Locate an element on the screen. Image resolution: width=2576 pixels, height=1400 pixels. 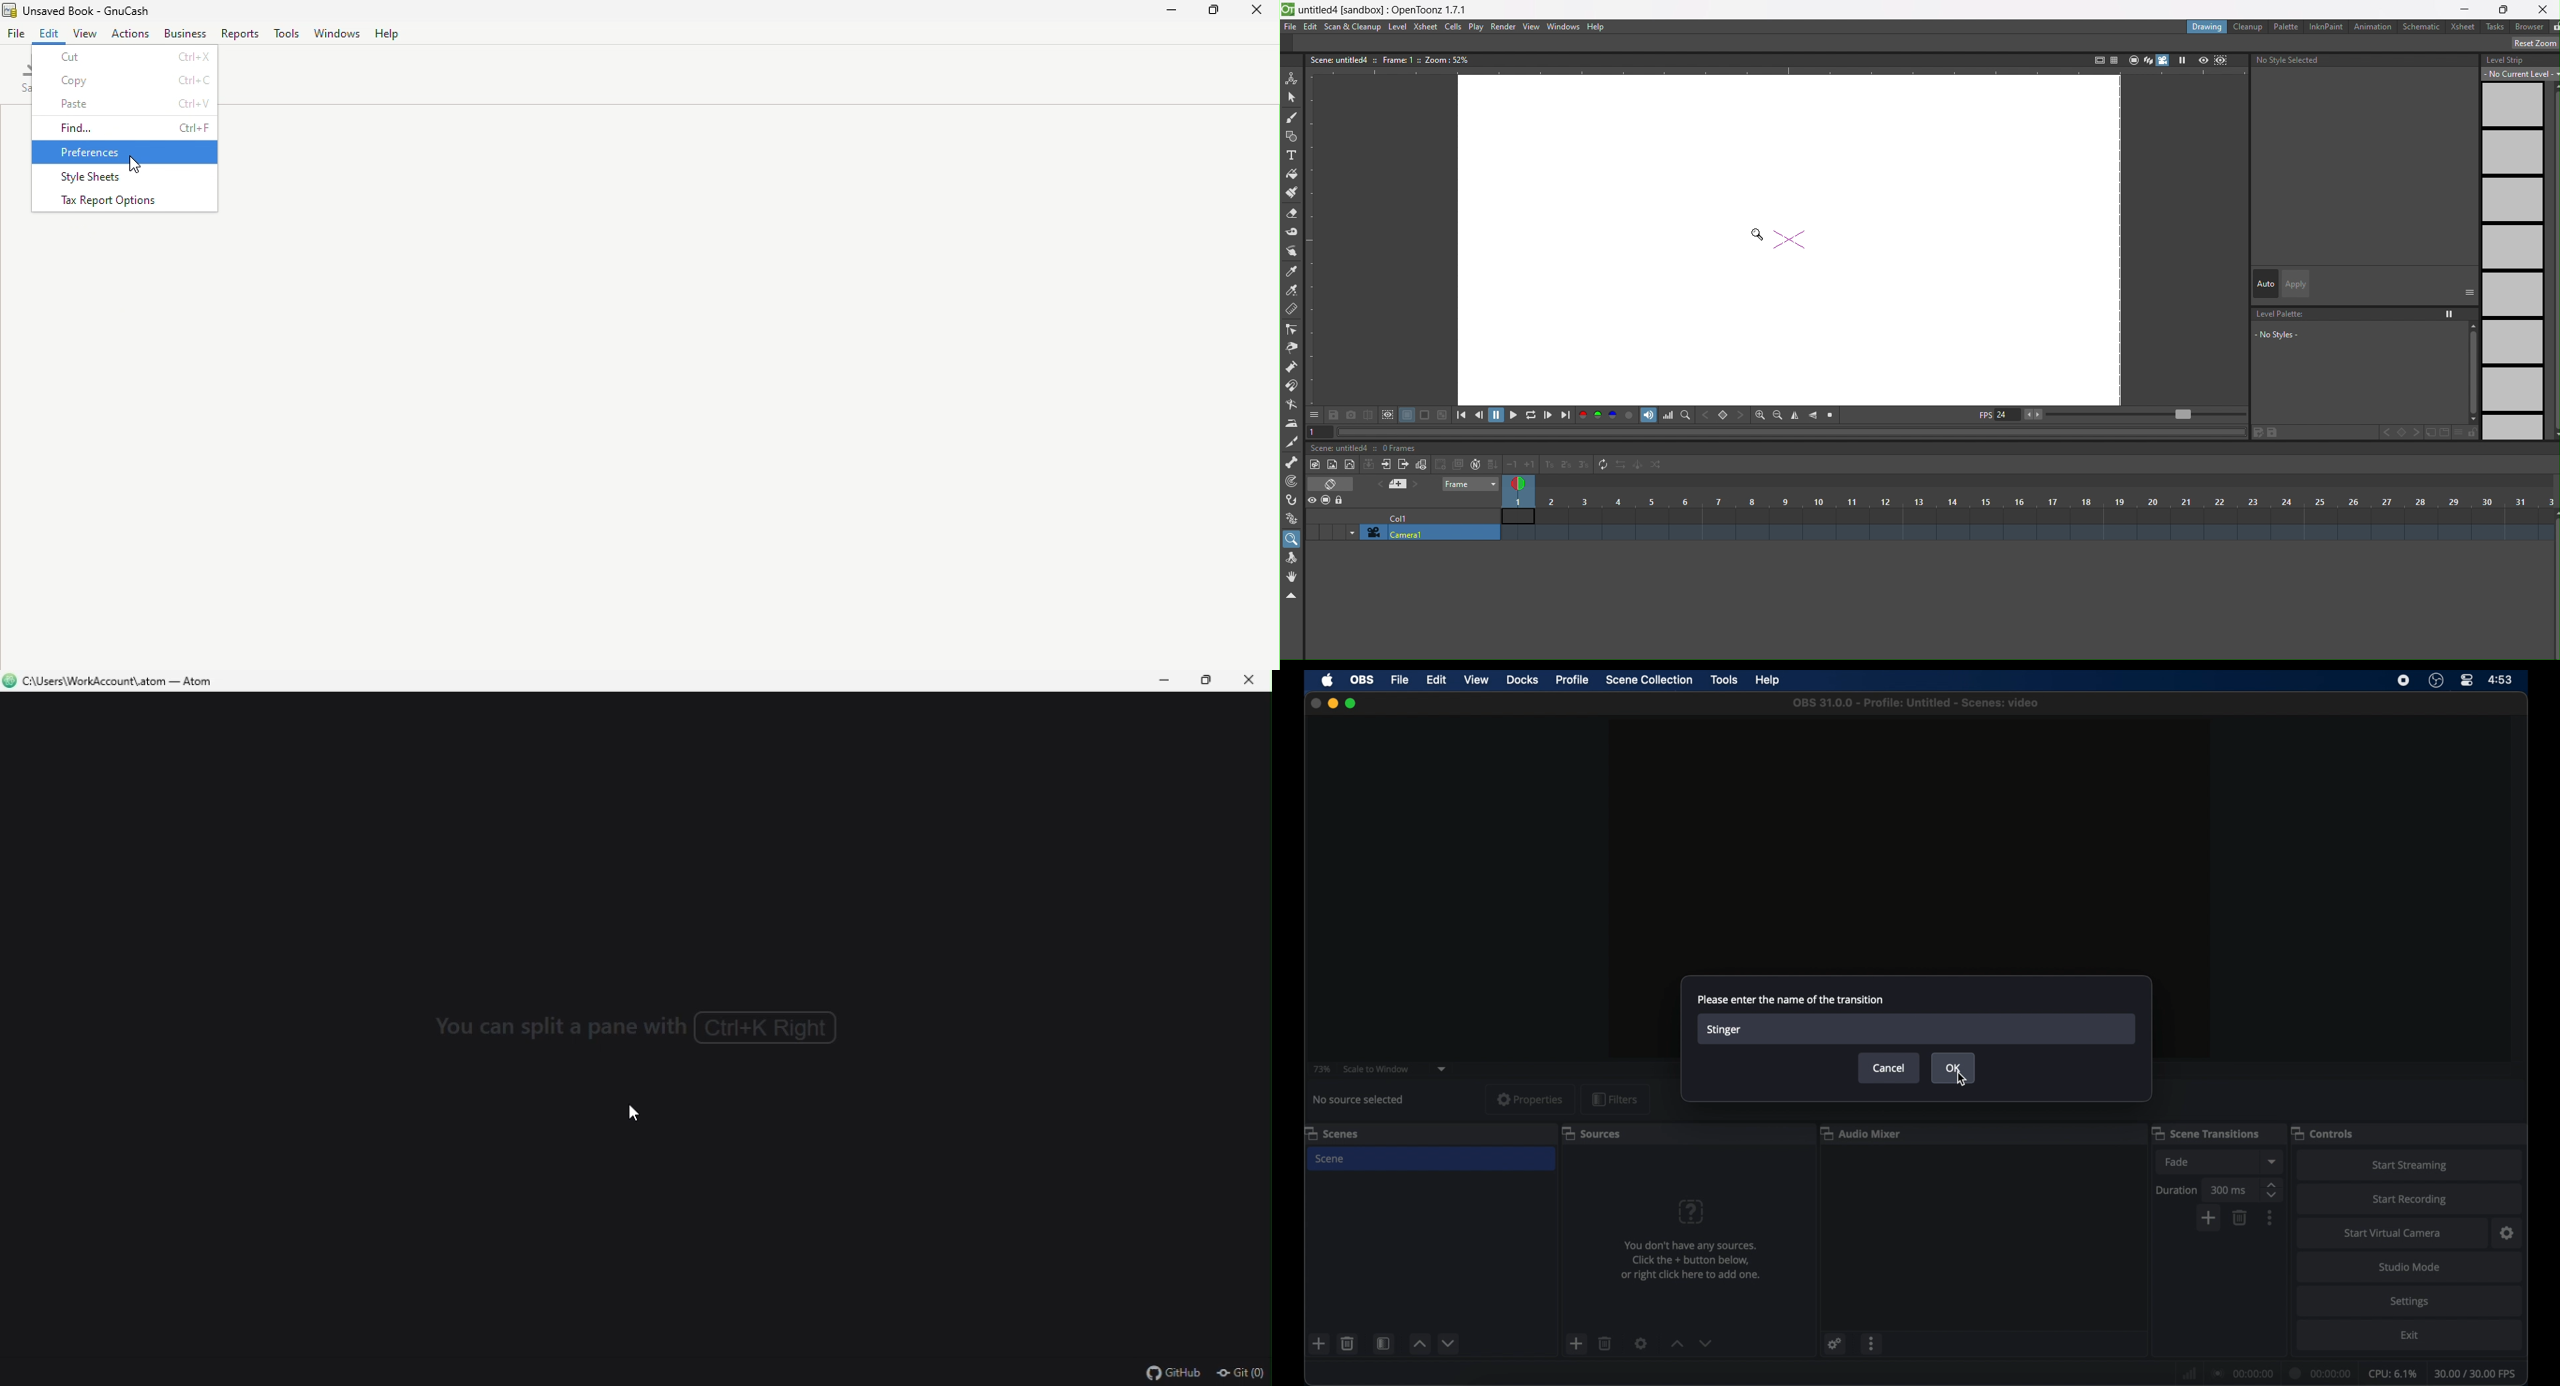
Copy is located at coordinates (126, 80).